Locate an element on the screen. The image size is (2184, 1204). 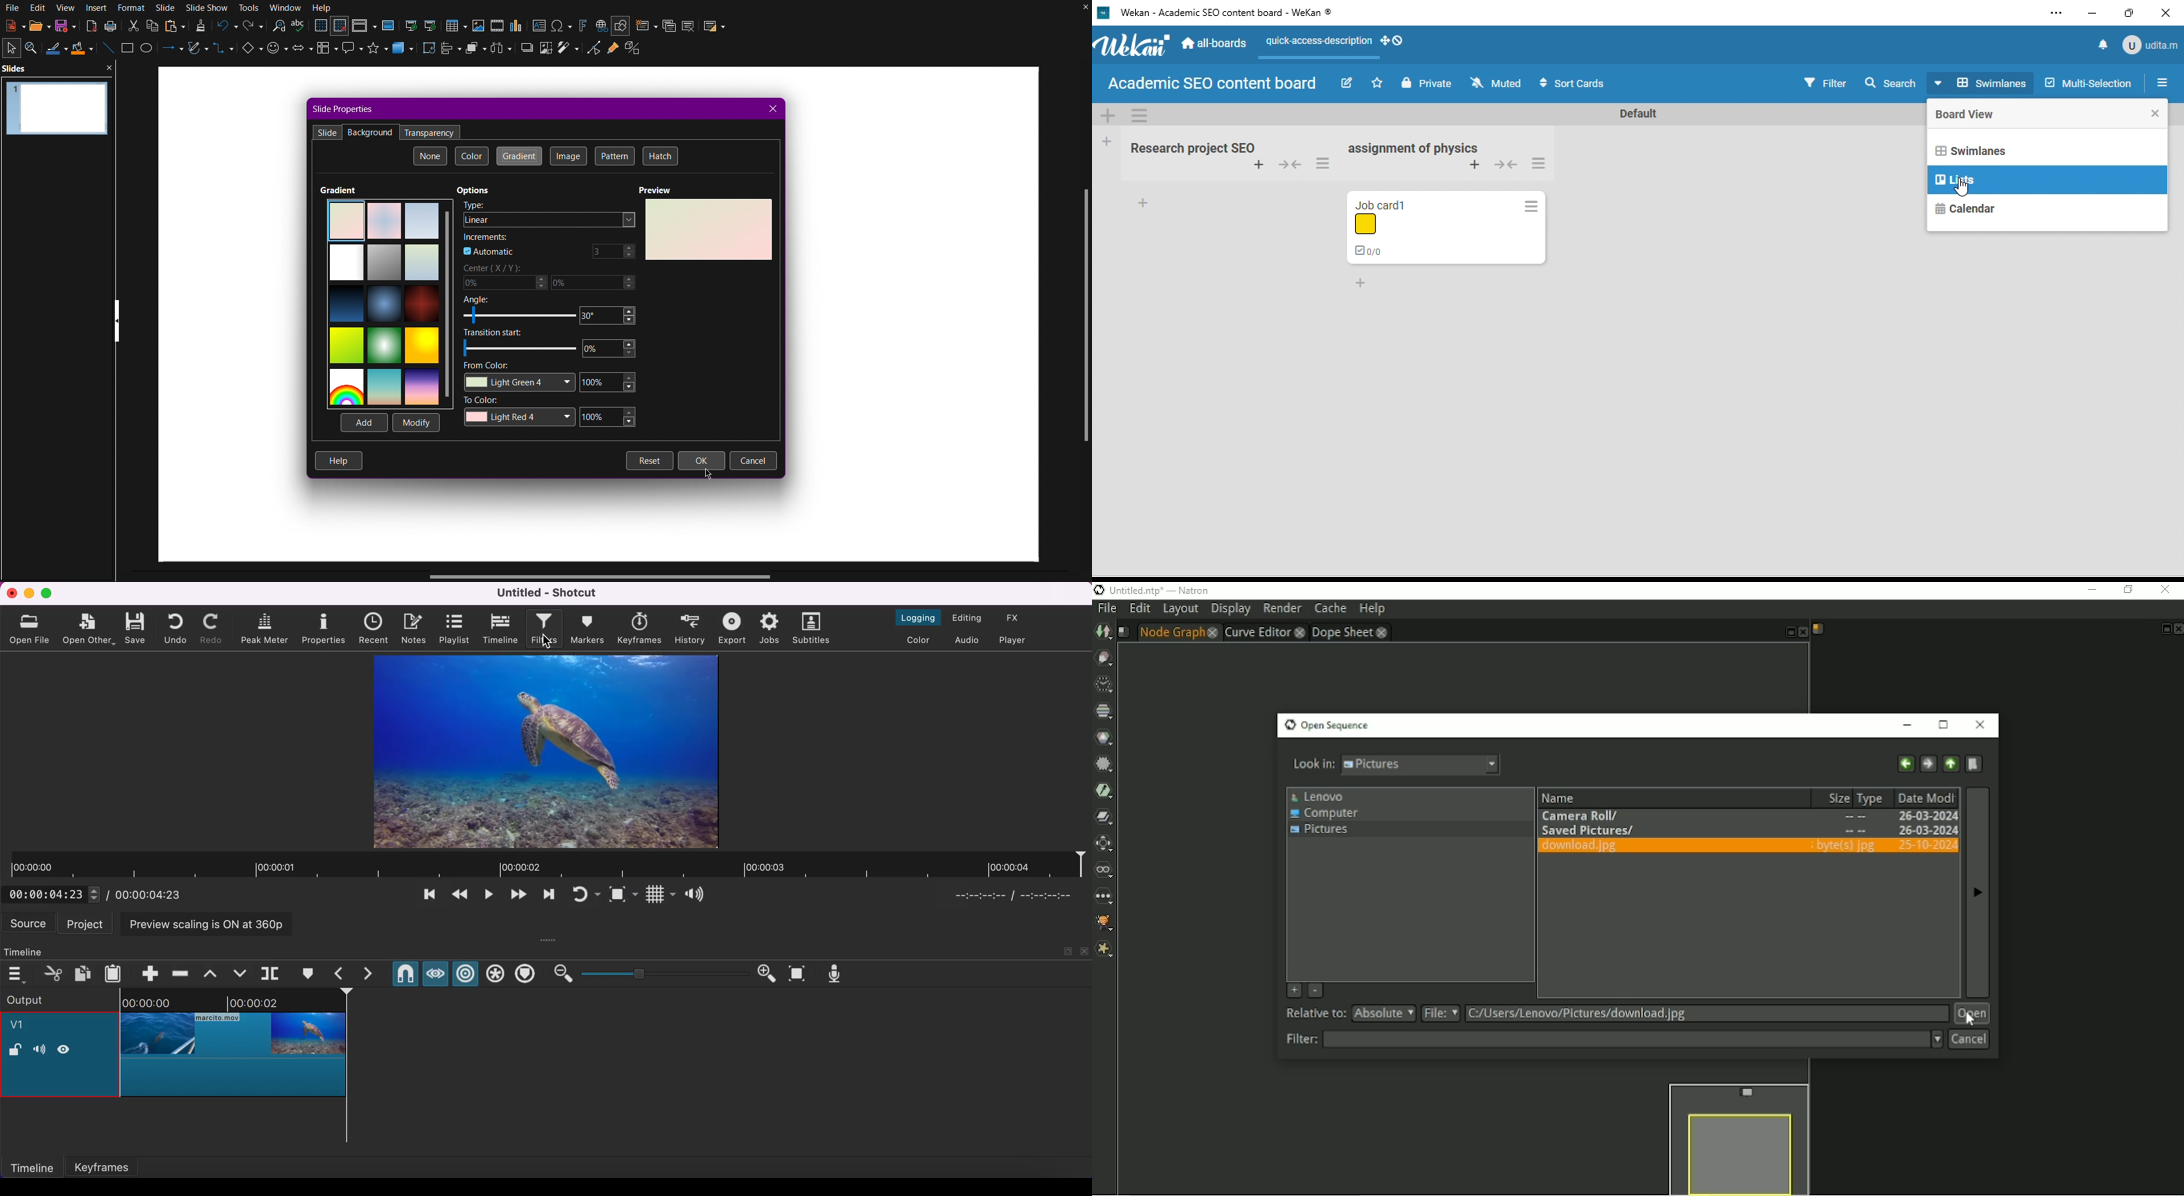
open other is located at coordinates (89, 630).